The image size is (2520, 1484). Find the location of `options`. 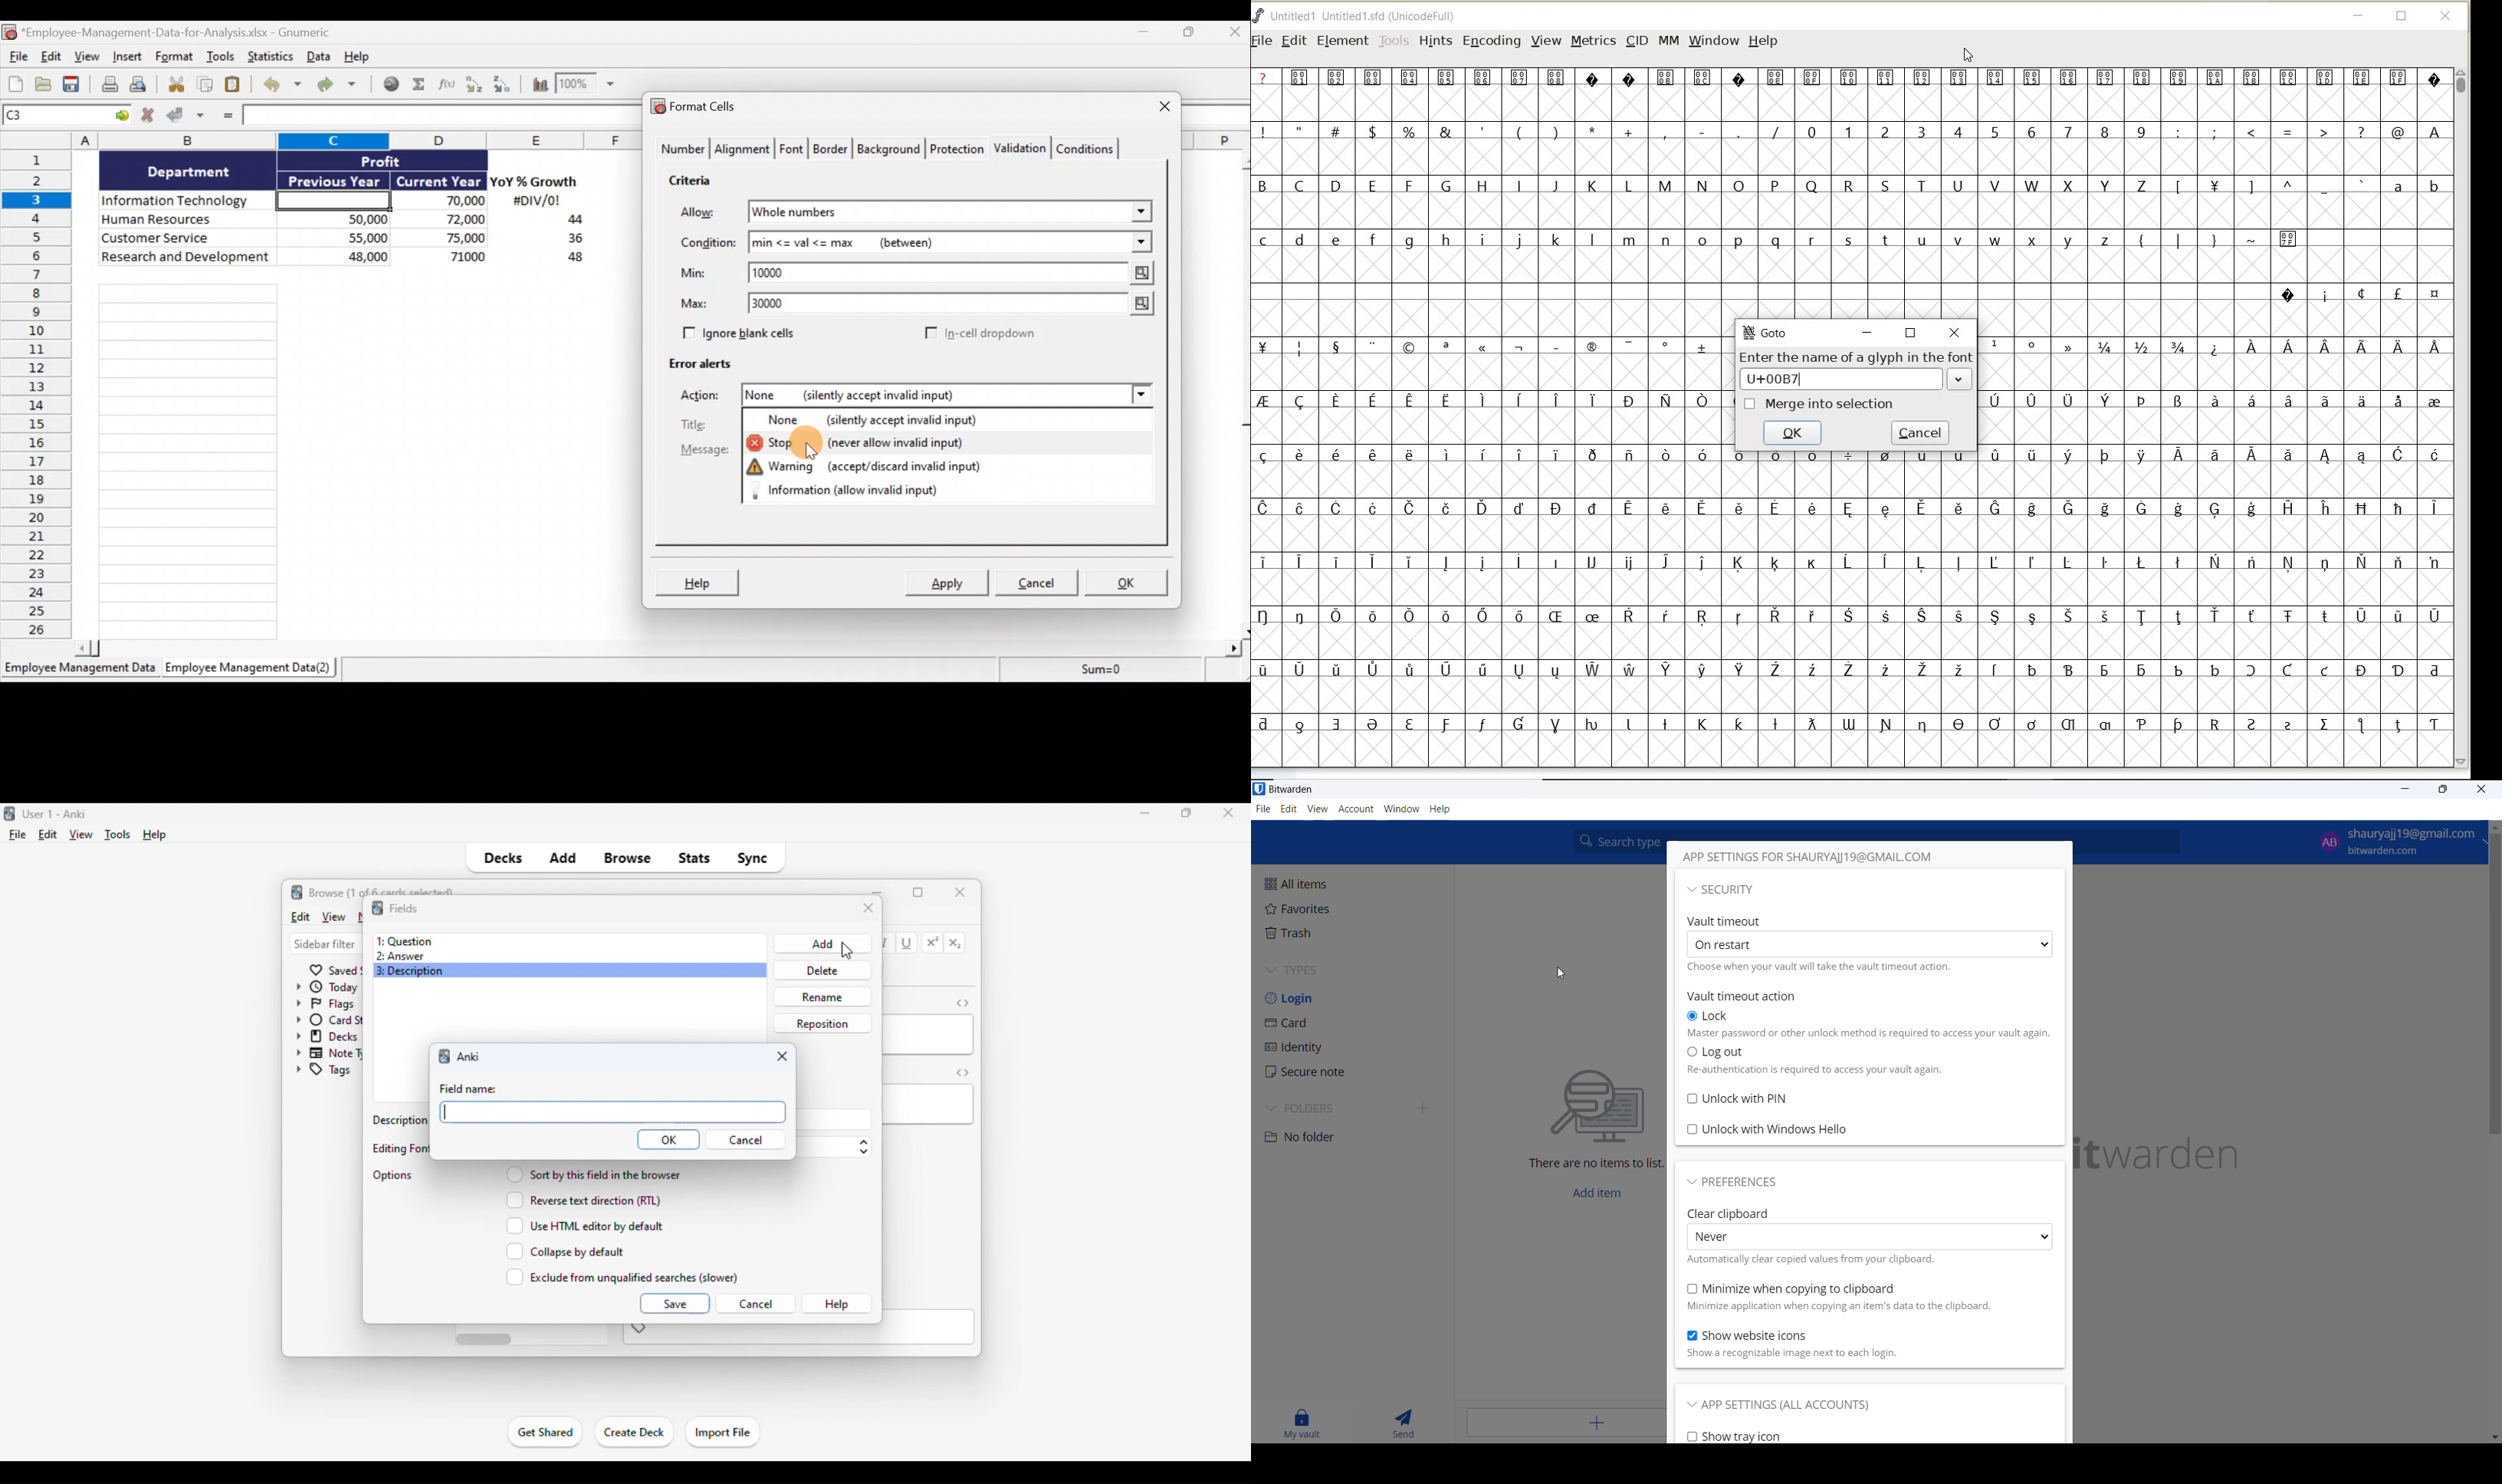

options is located at coordinates (394, 1175).